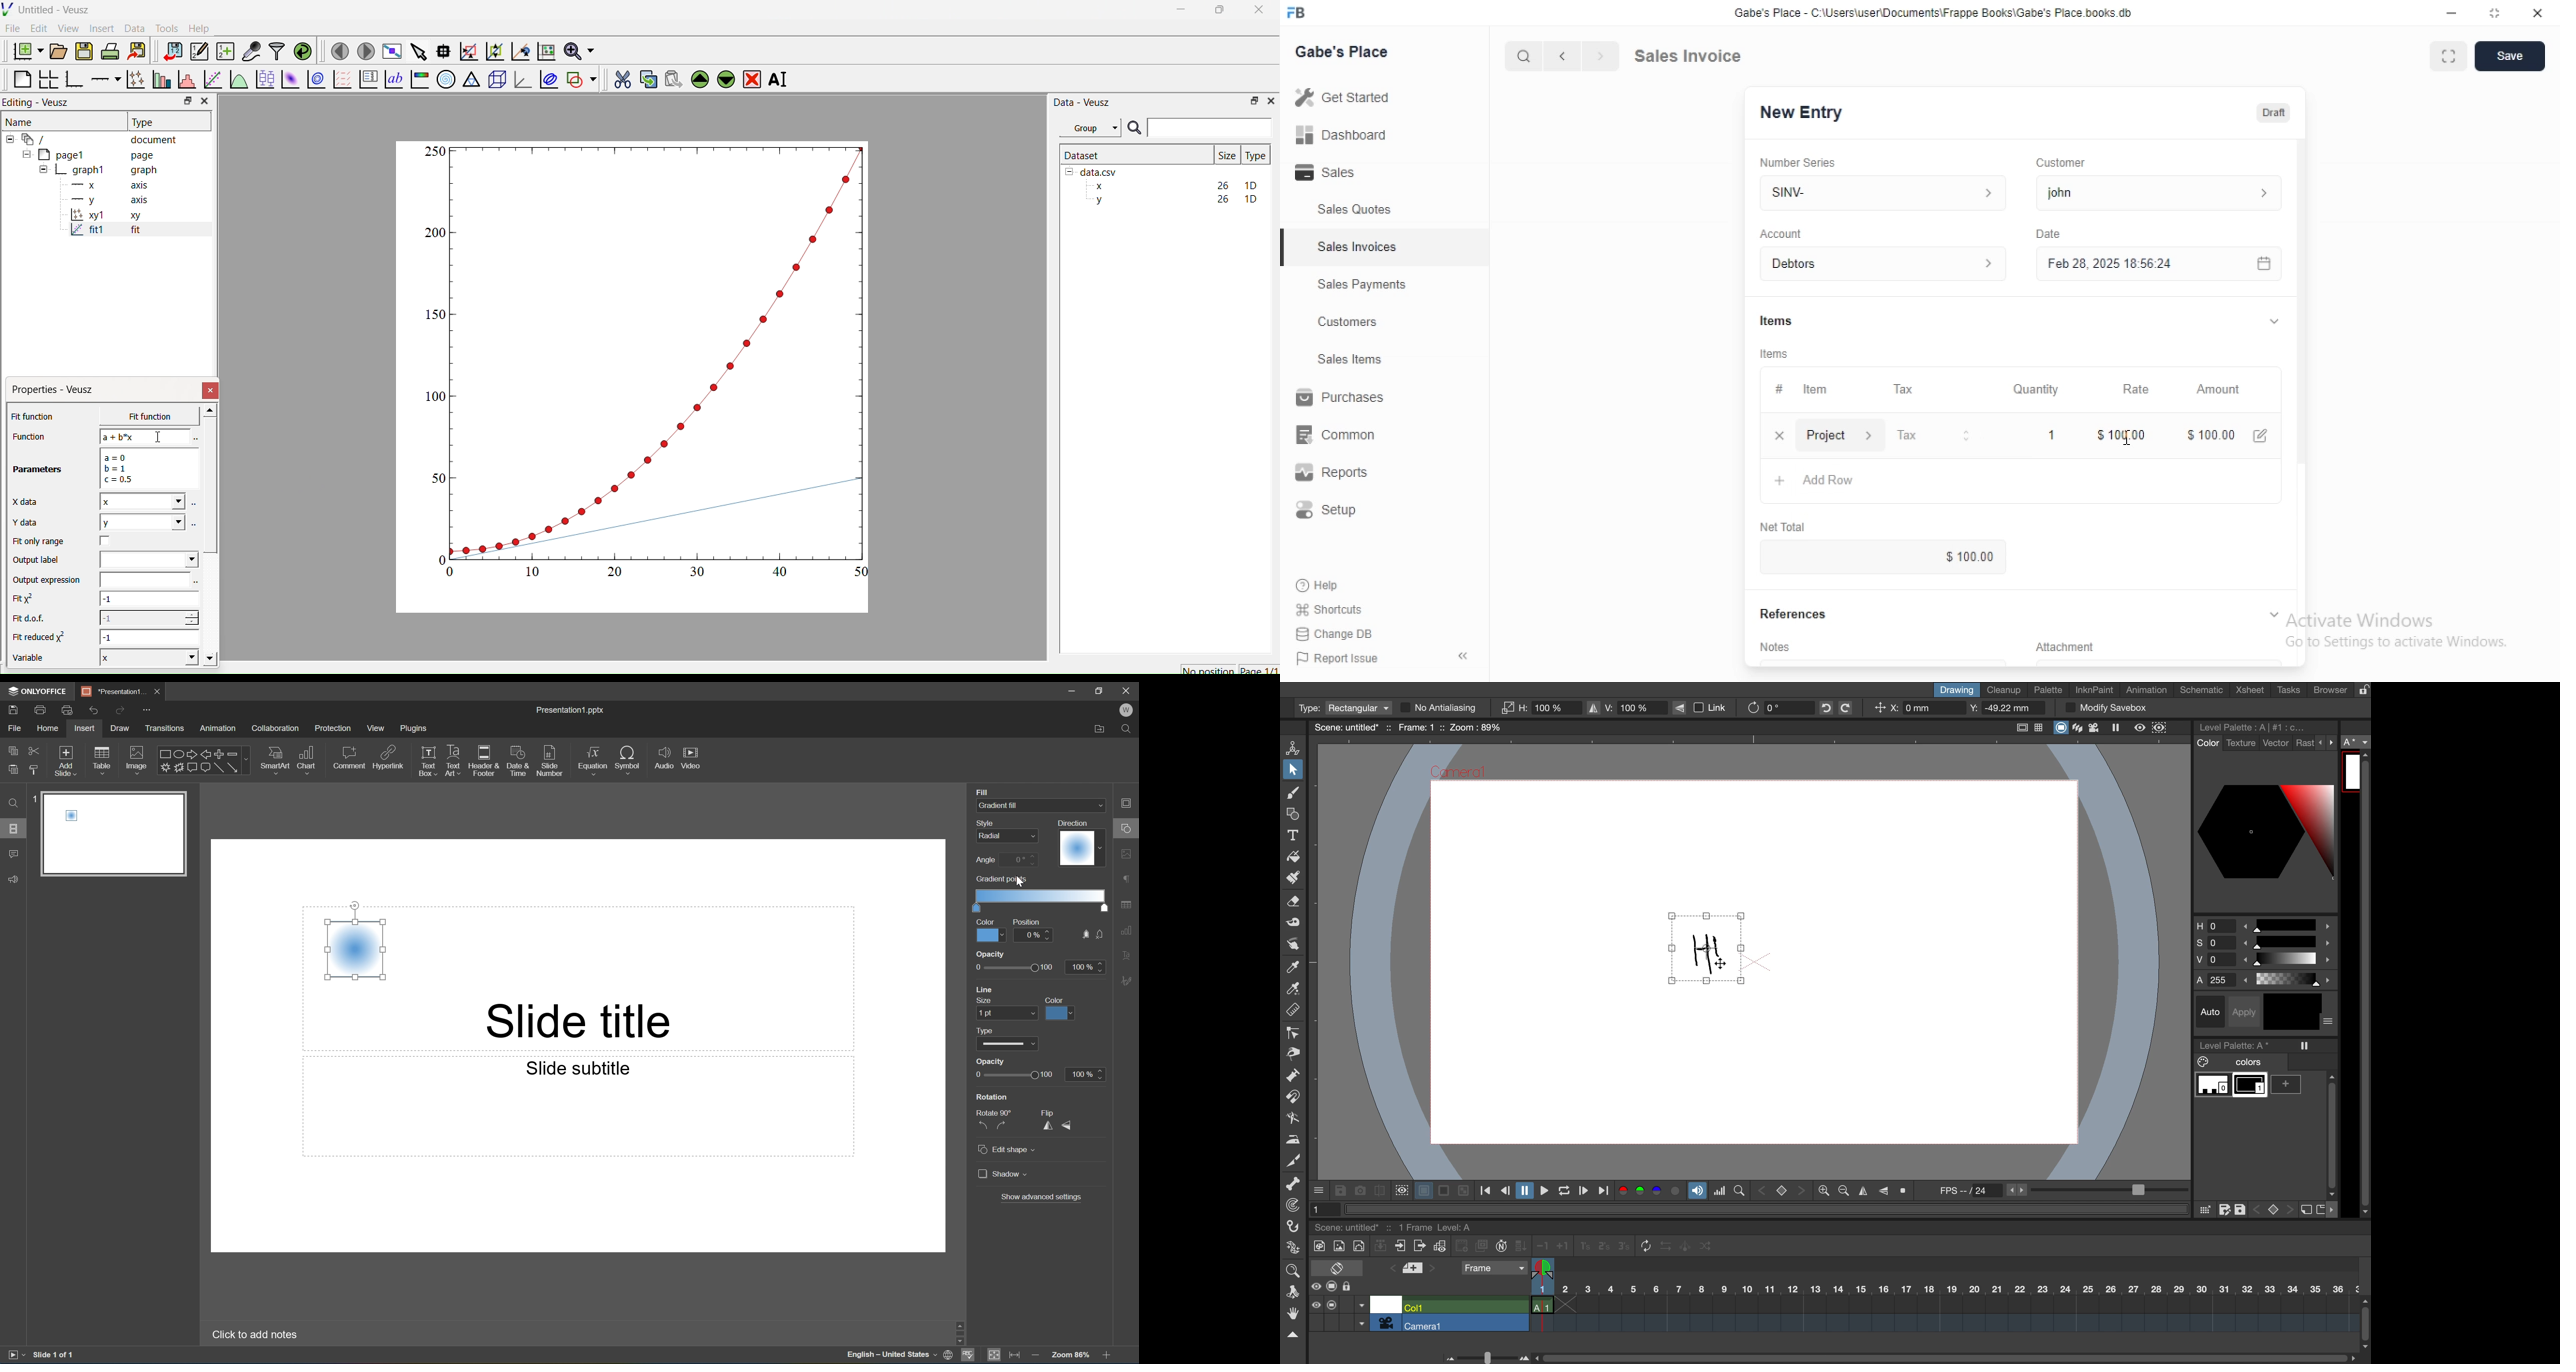 The width and height of the screenshot is (2576, 1372). Describe the element at coordinates (1777, 354) in the screenshot. I see `tems` at that location.